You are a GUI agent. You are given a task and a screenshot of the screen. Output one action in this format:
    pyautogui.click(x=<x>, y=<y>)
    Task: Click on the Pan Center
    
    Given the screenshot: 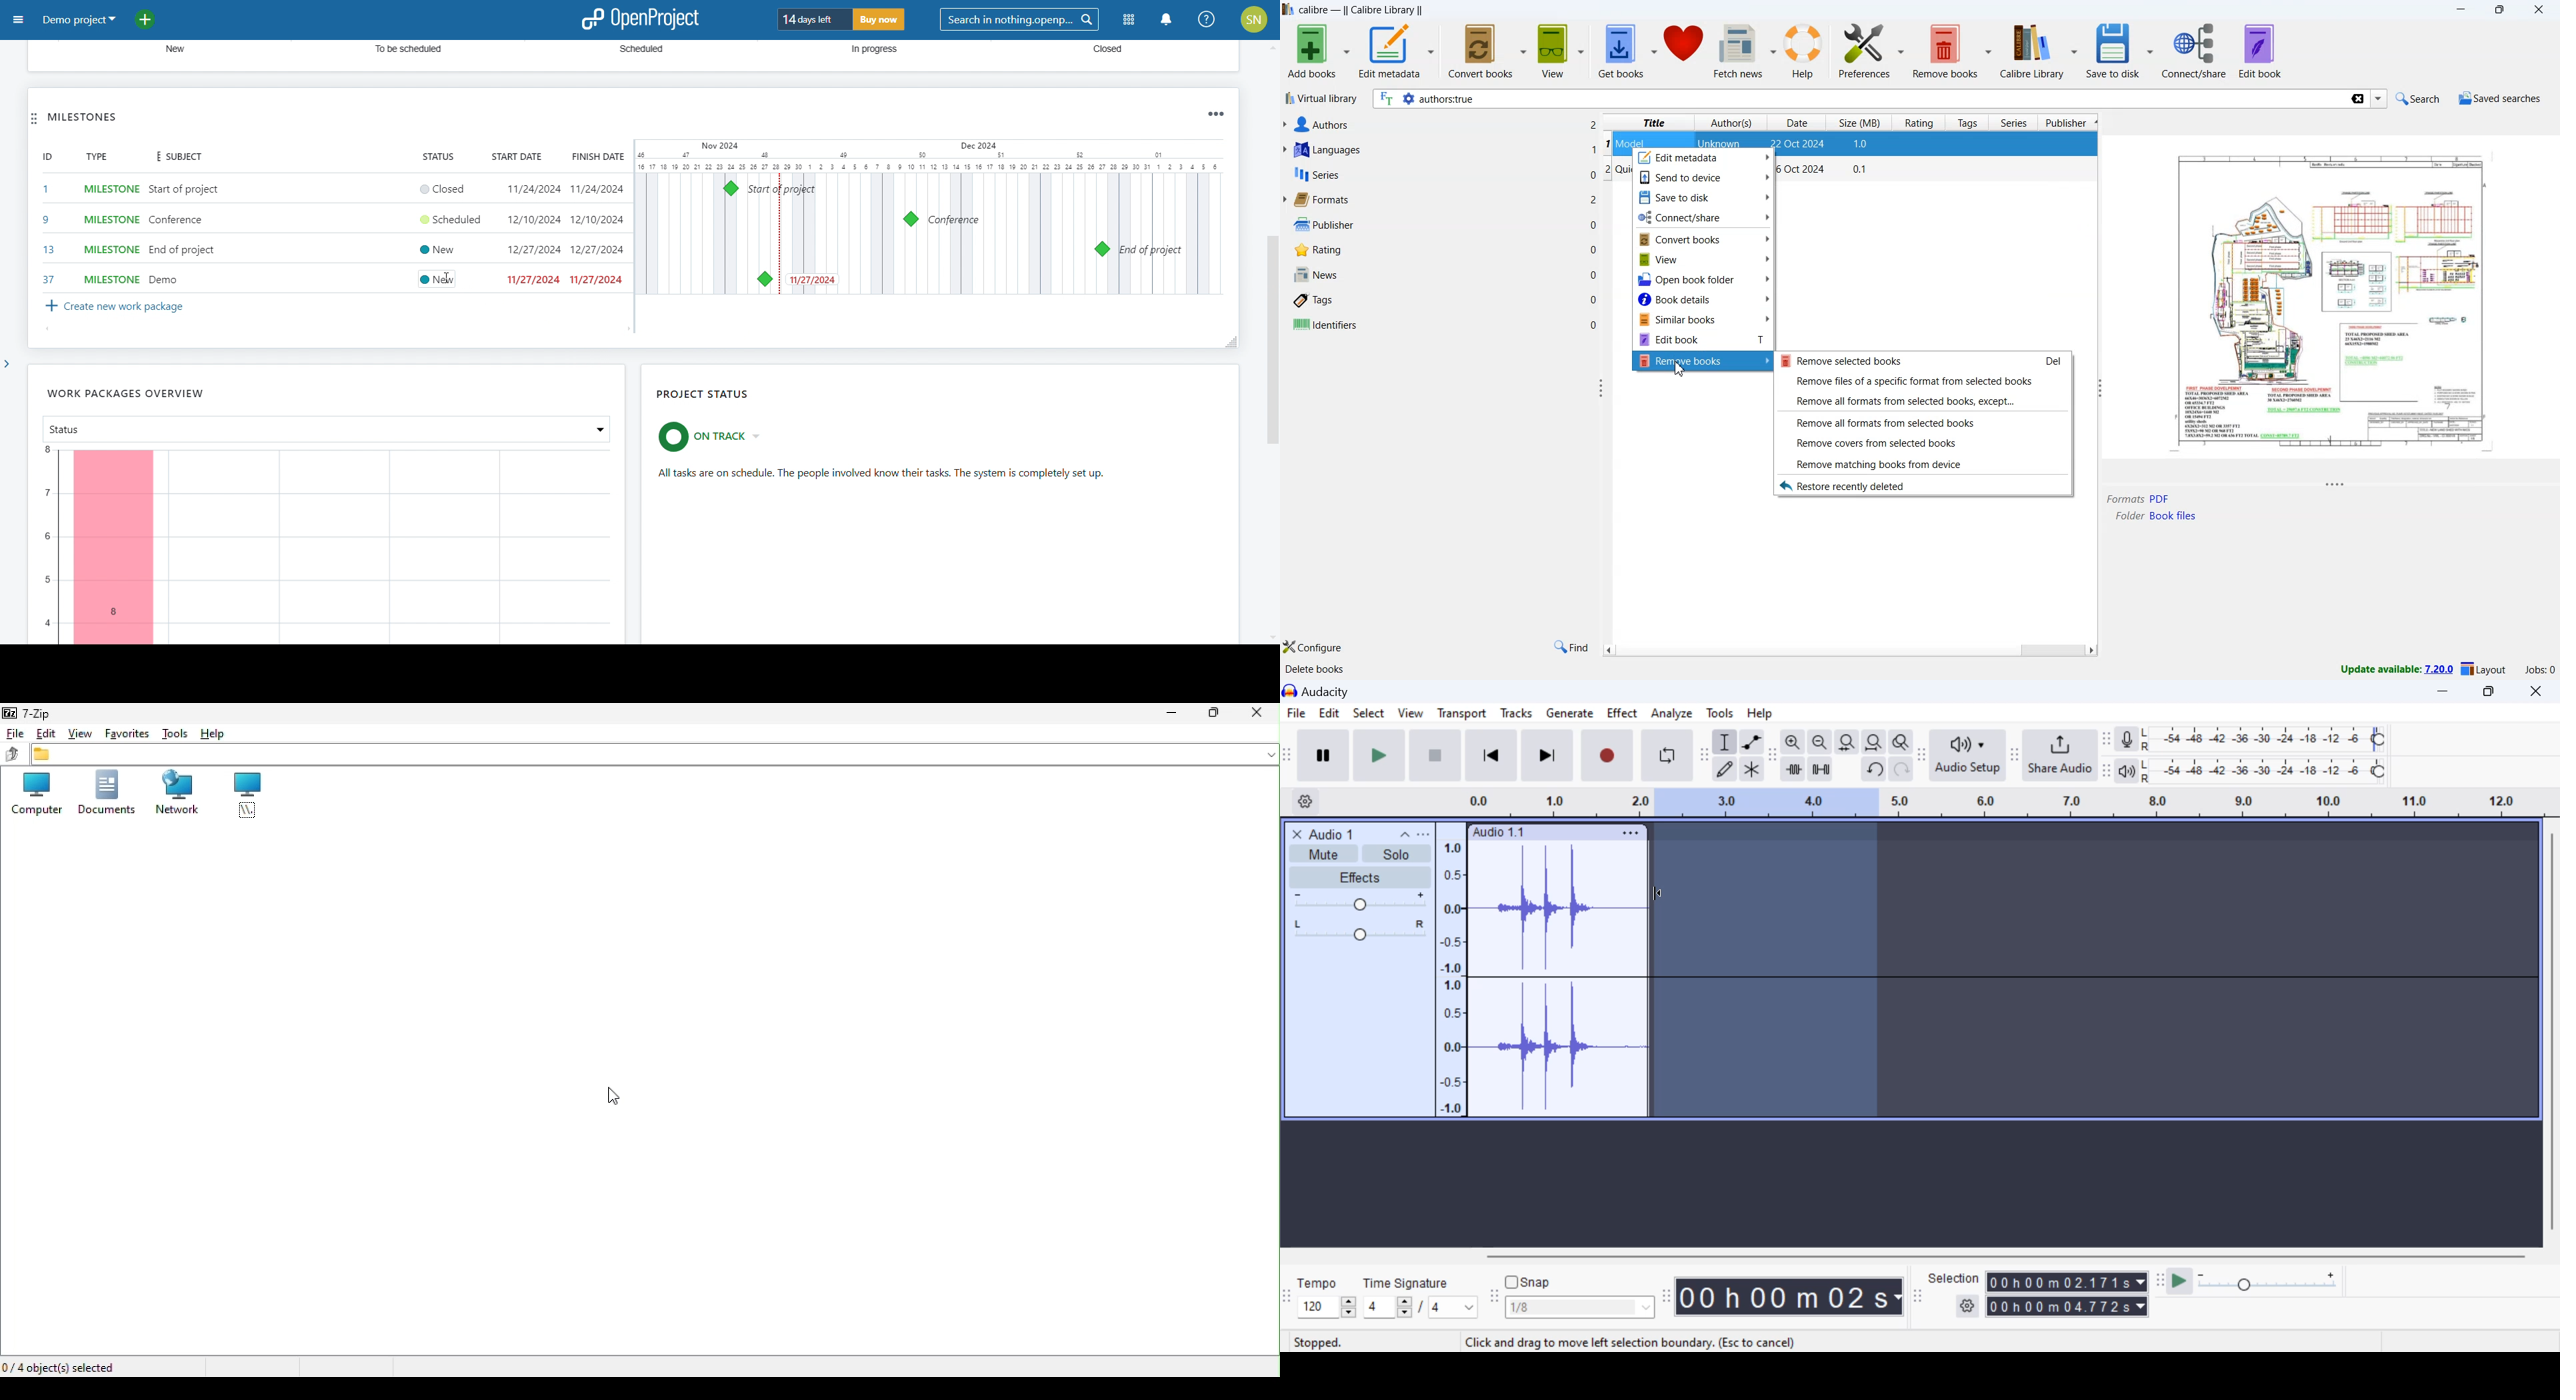 What is the action you would take?
    pyautogui.click(x=1363, y=929)
    